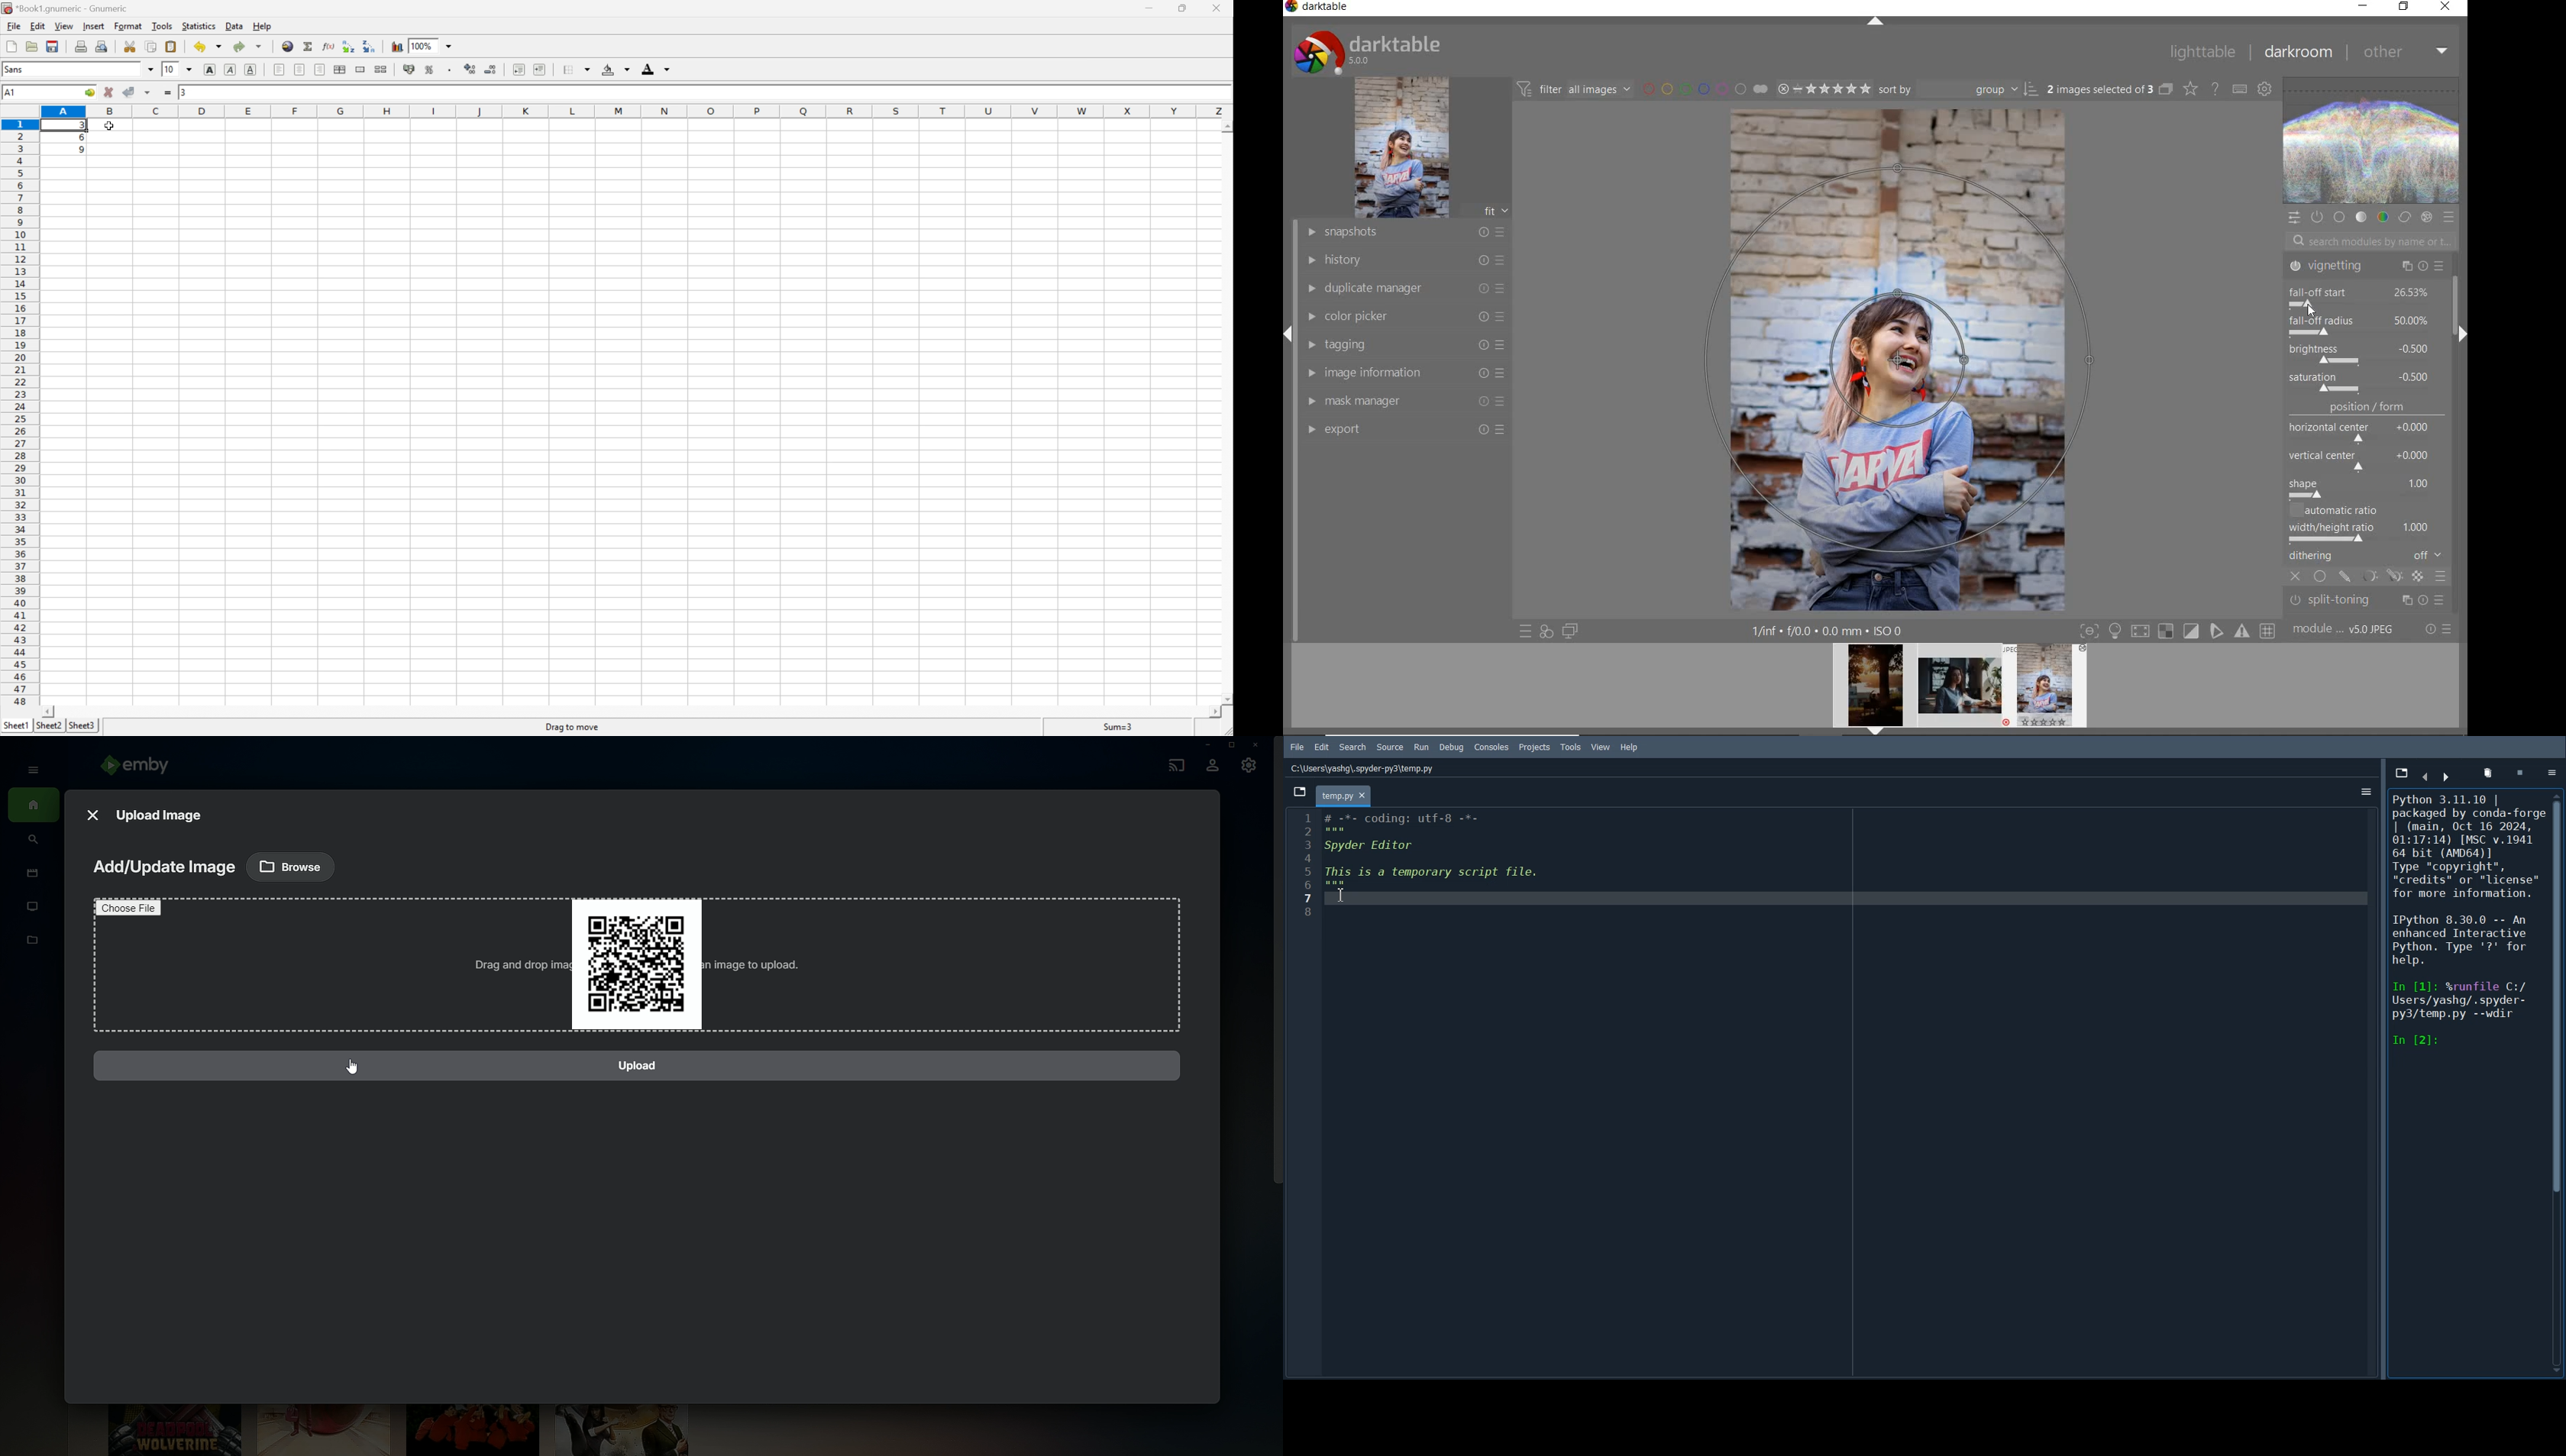 The width and height of the screenshot is (2576, 1456). Describe the element at coordinates (33, 907) in the screenshot. I see `TV Shows` at that location.